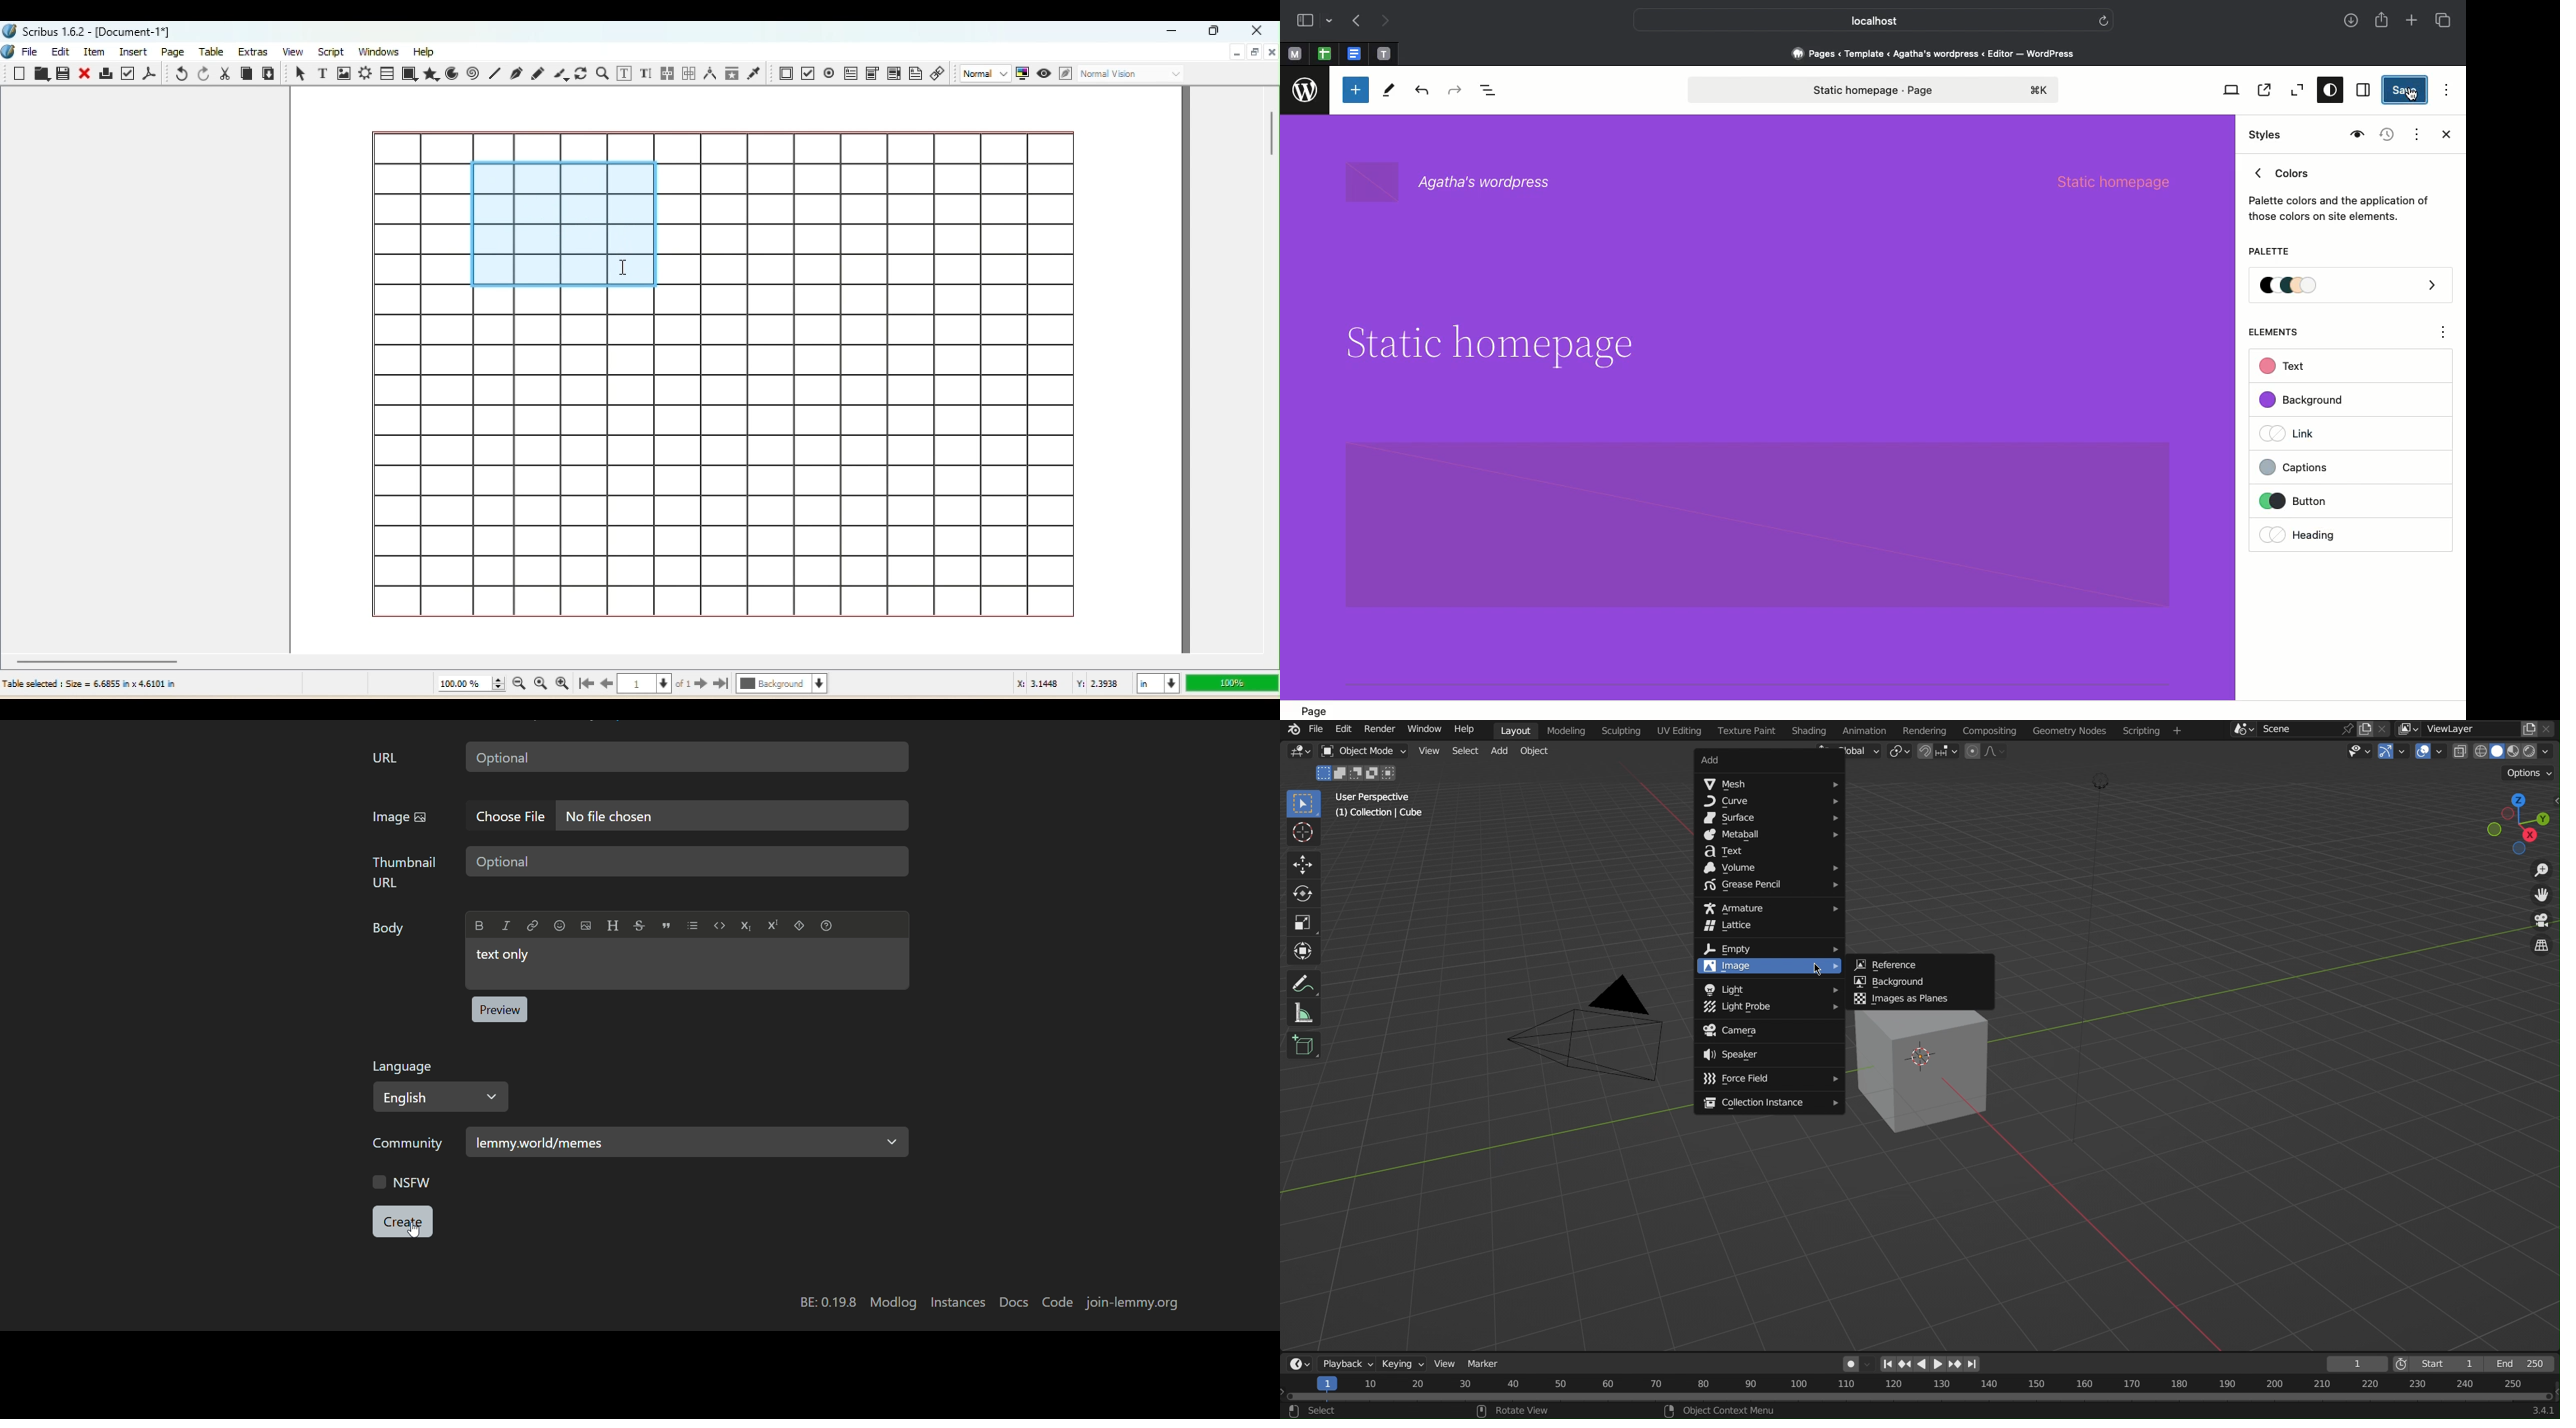 The height and width of the screenshot is (1428, 2576). Describe the element at coordinates (2267, 135) in the screenshot. I see `Styles` at that location.